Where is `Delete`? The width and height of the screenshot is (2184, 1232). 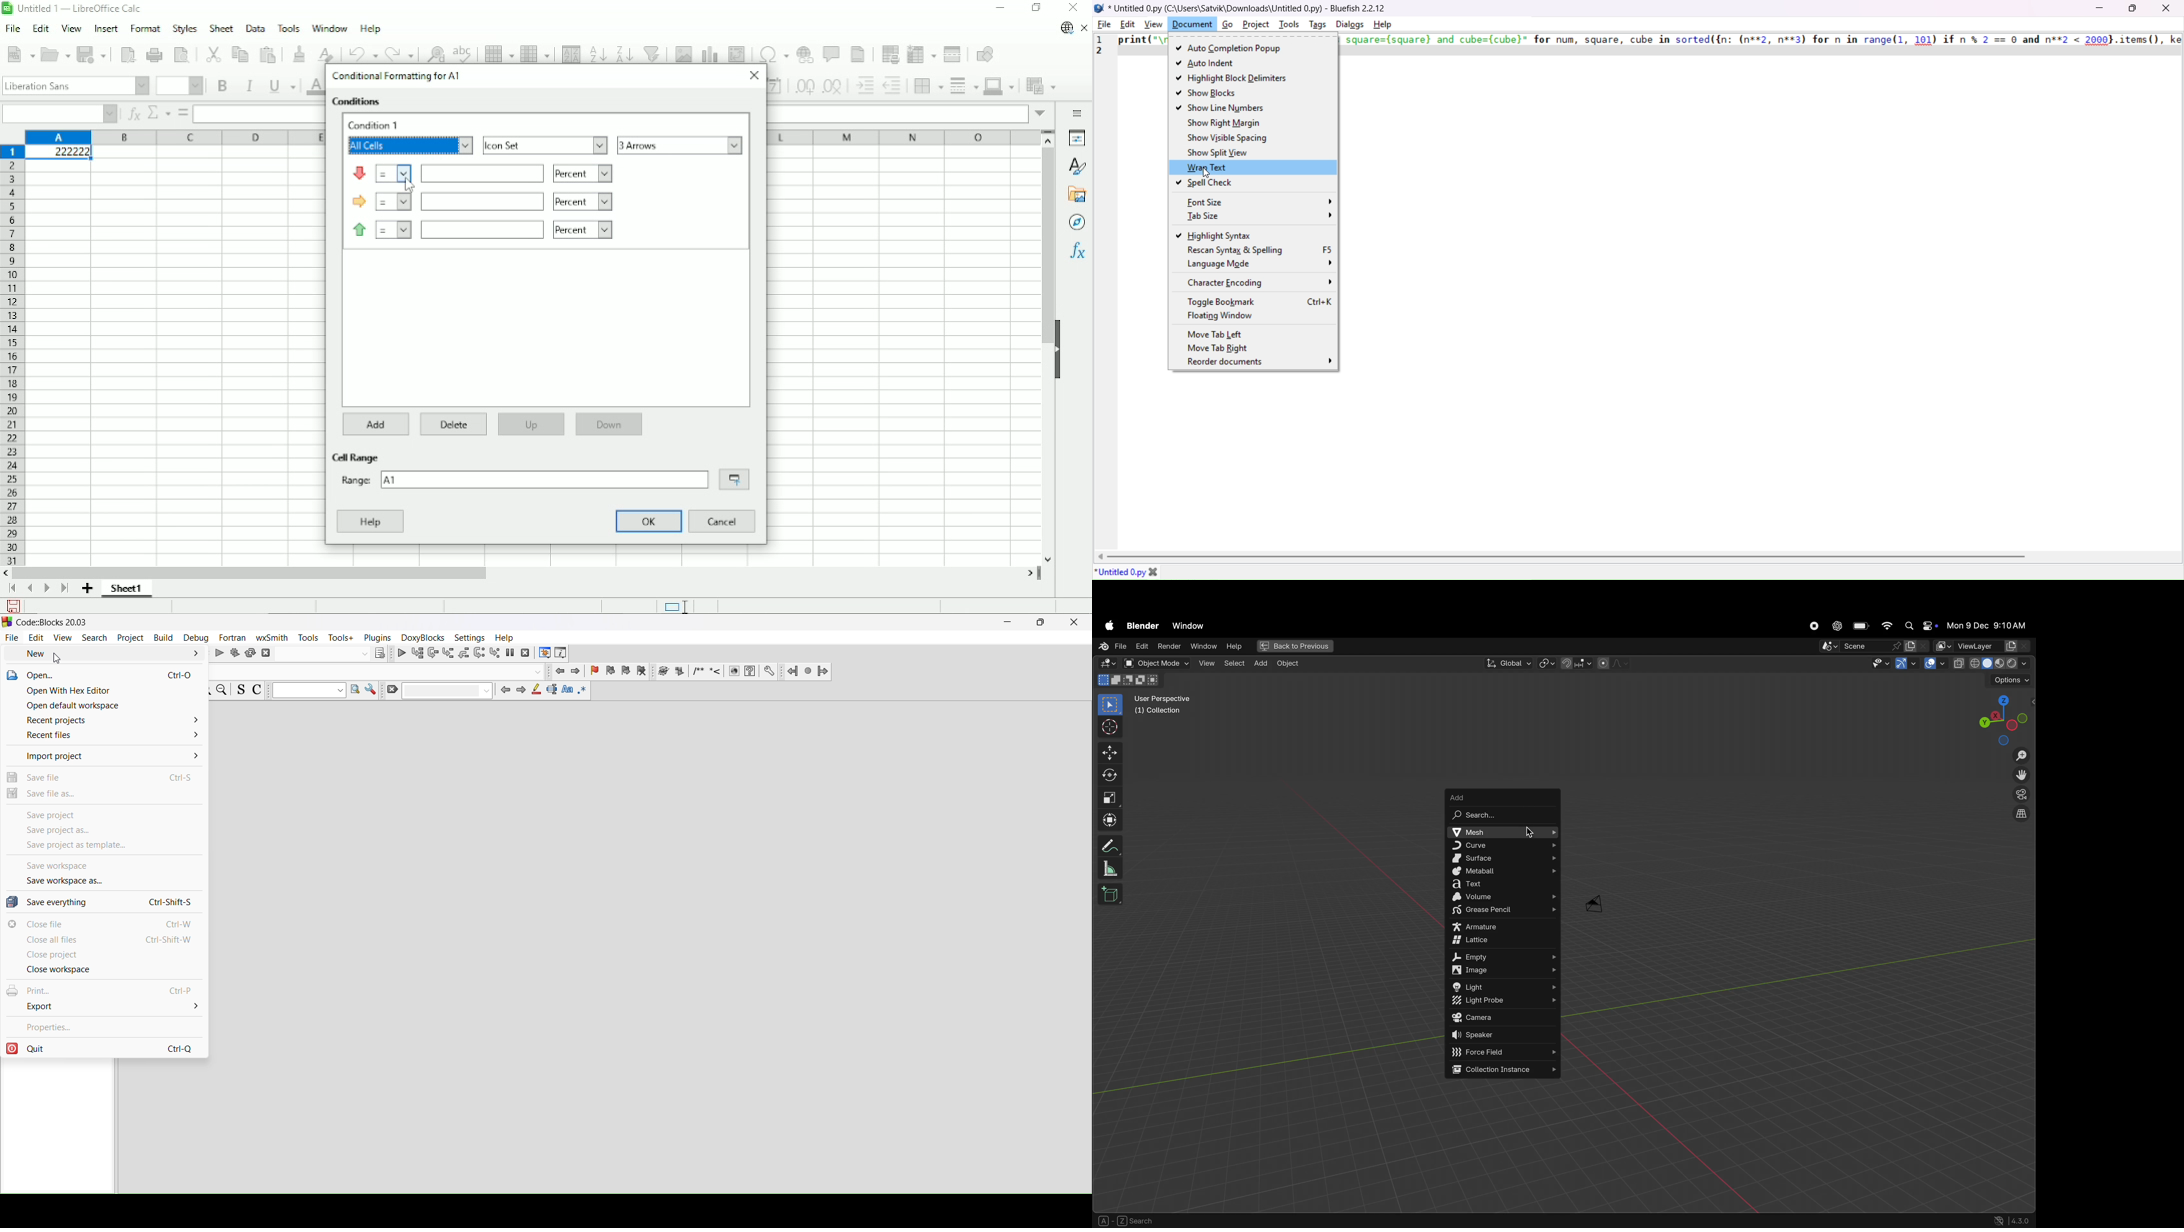
Delete is located at coordinates (452, 423).